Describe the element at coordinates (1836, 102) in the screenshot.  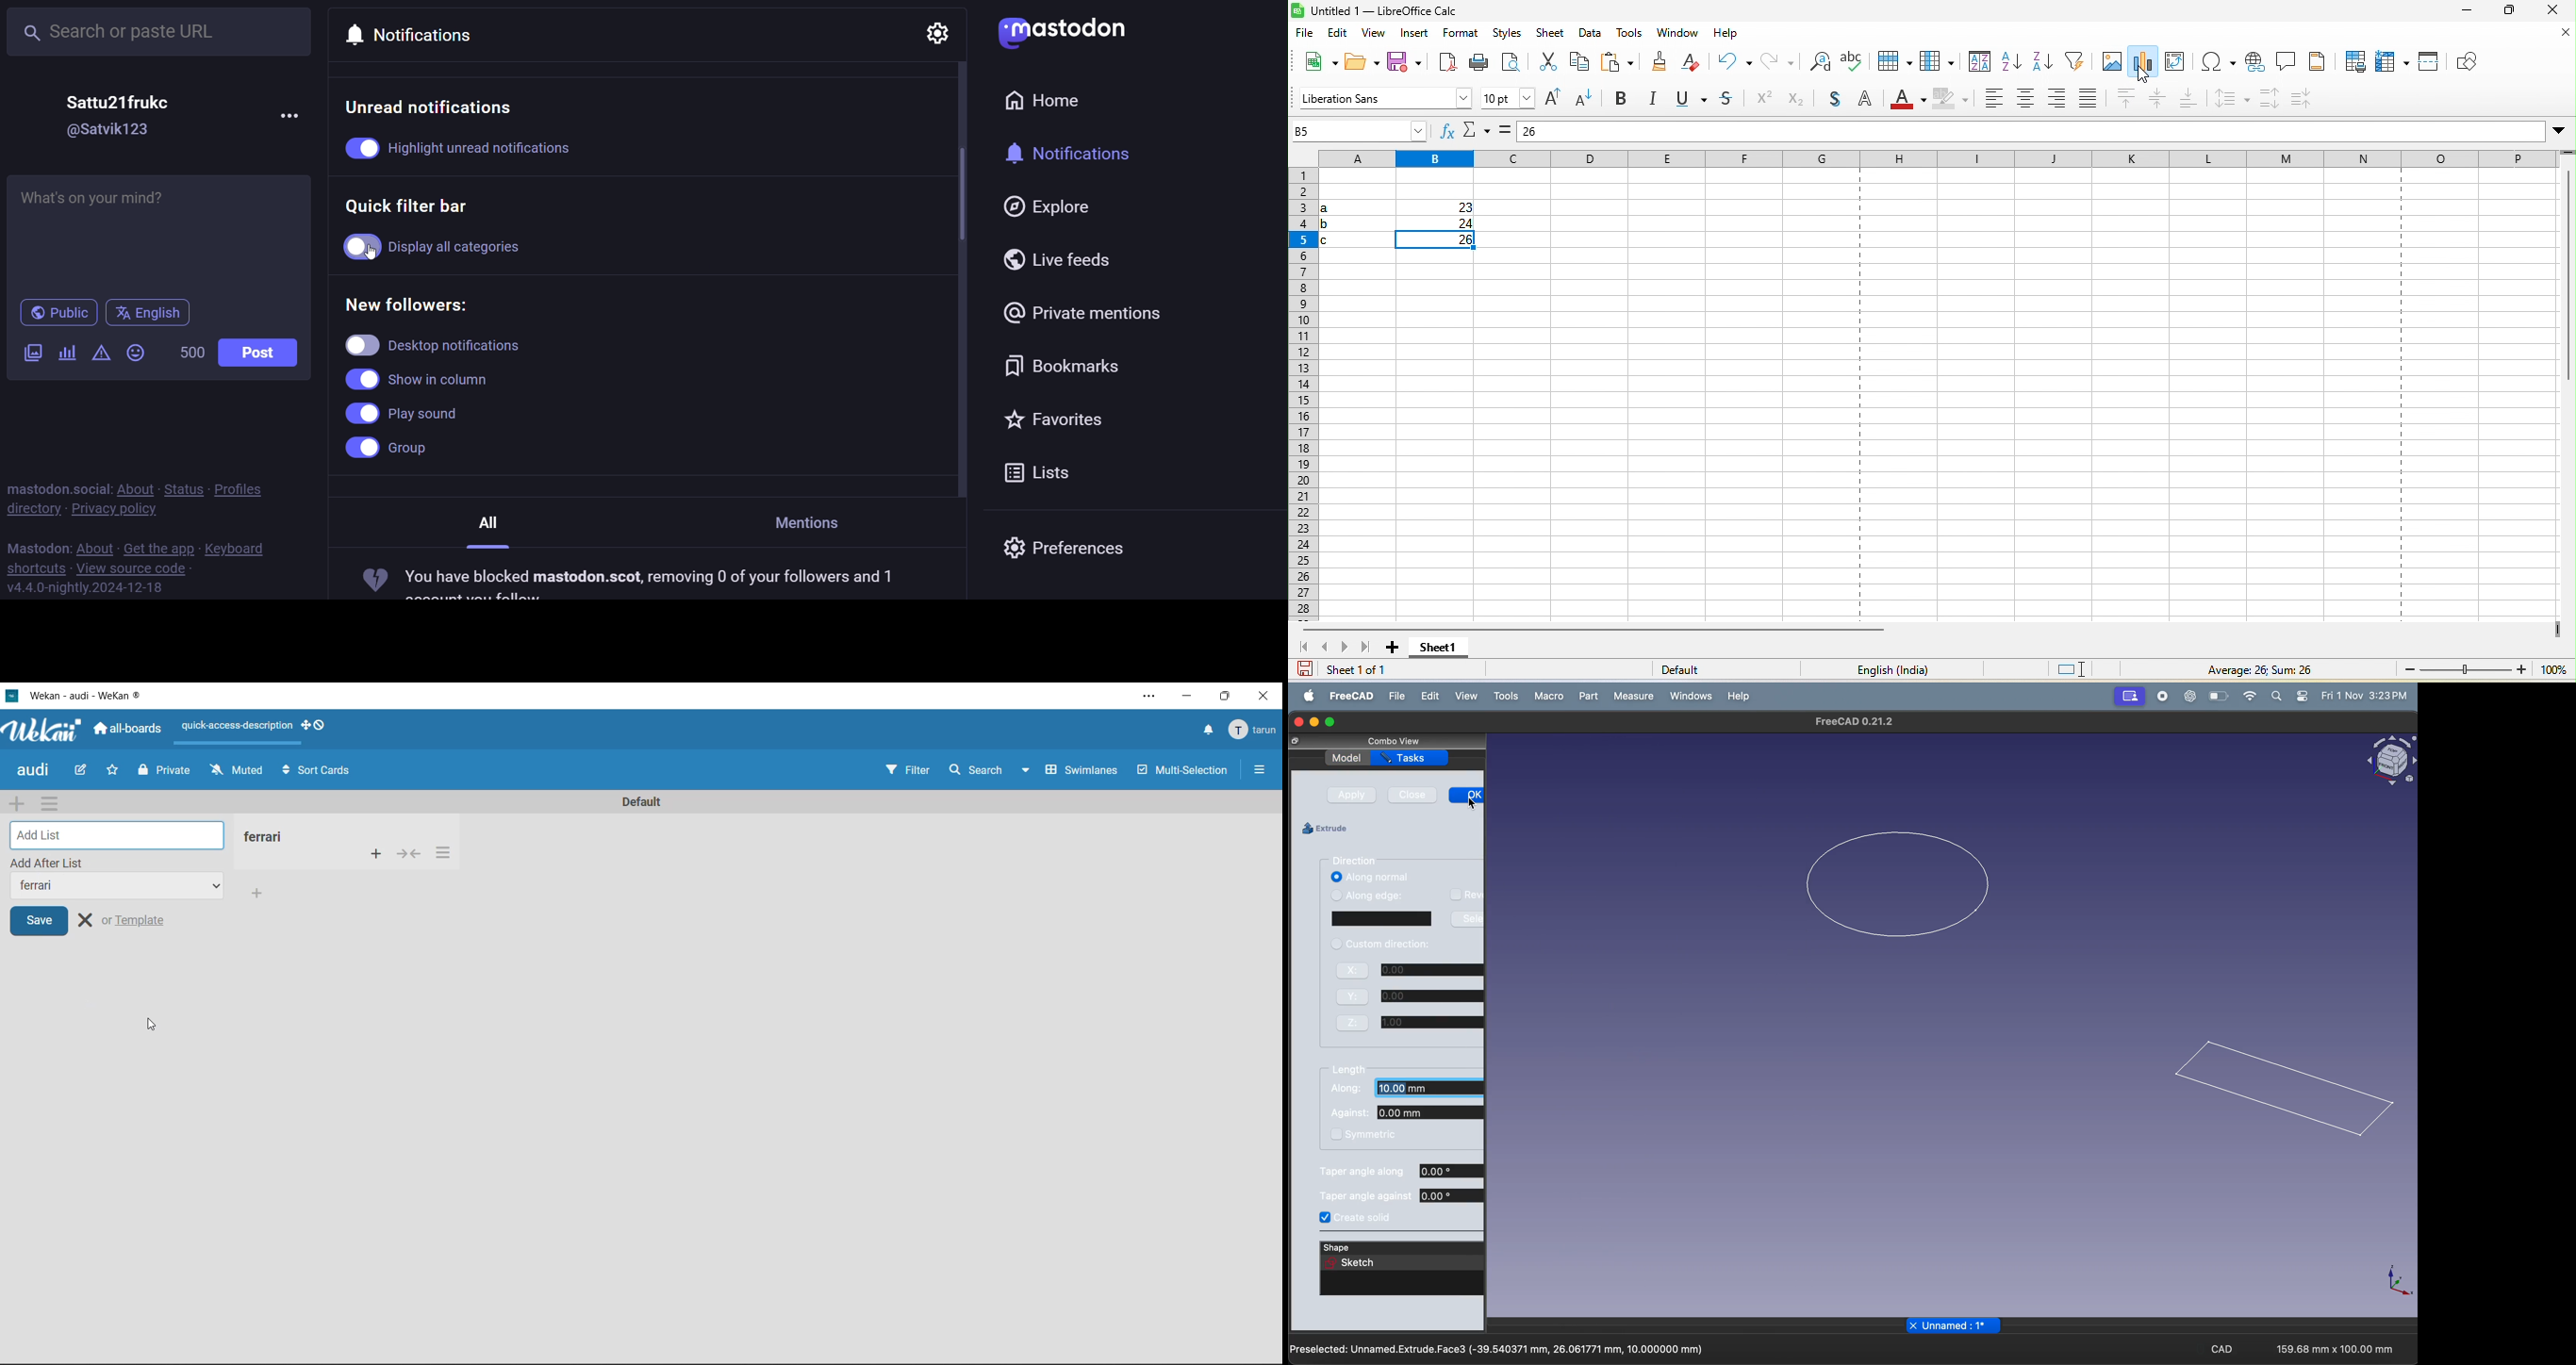
I see `toggle shadow ` at that location.